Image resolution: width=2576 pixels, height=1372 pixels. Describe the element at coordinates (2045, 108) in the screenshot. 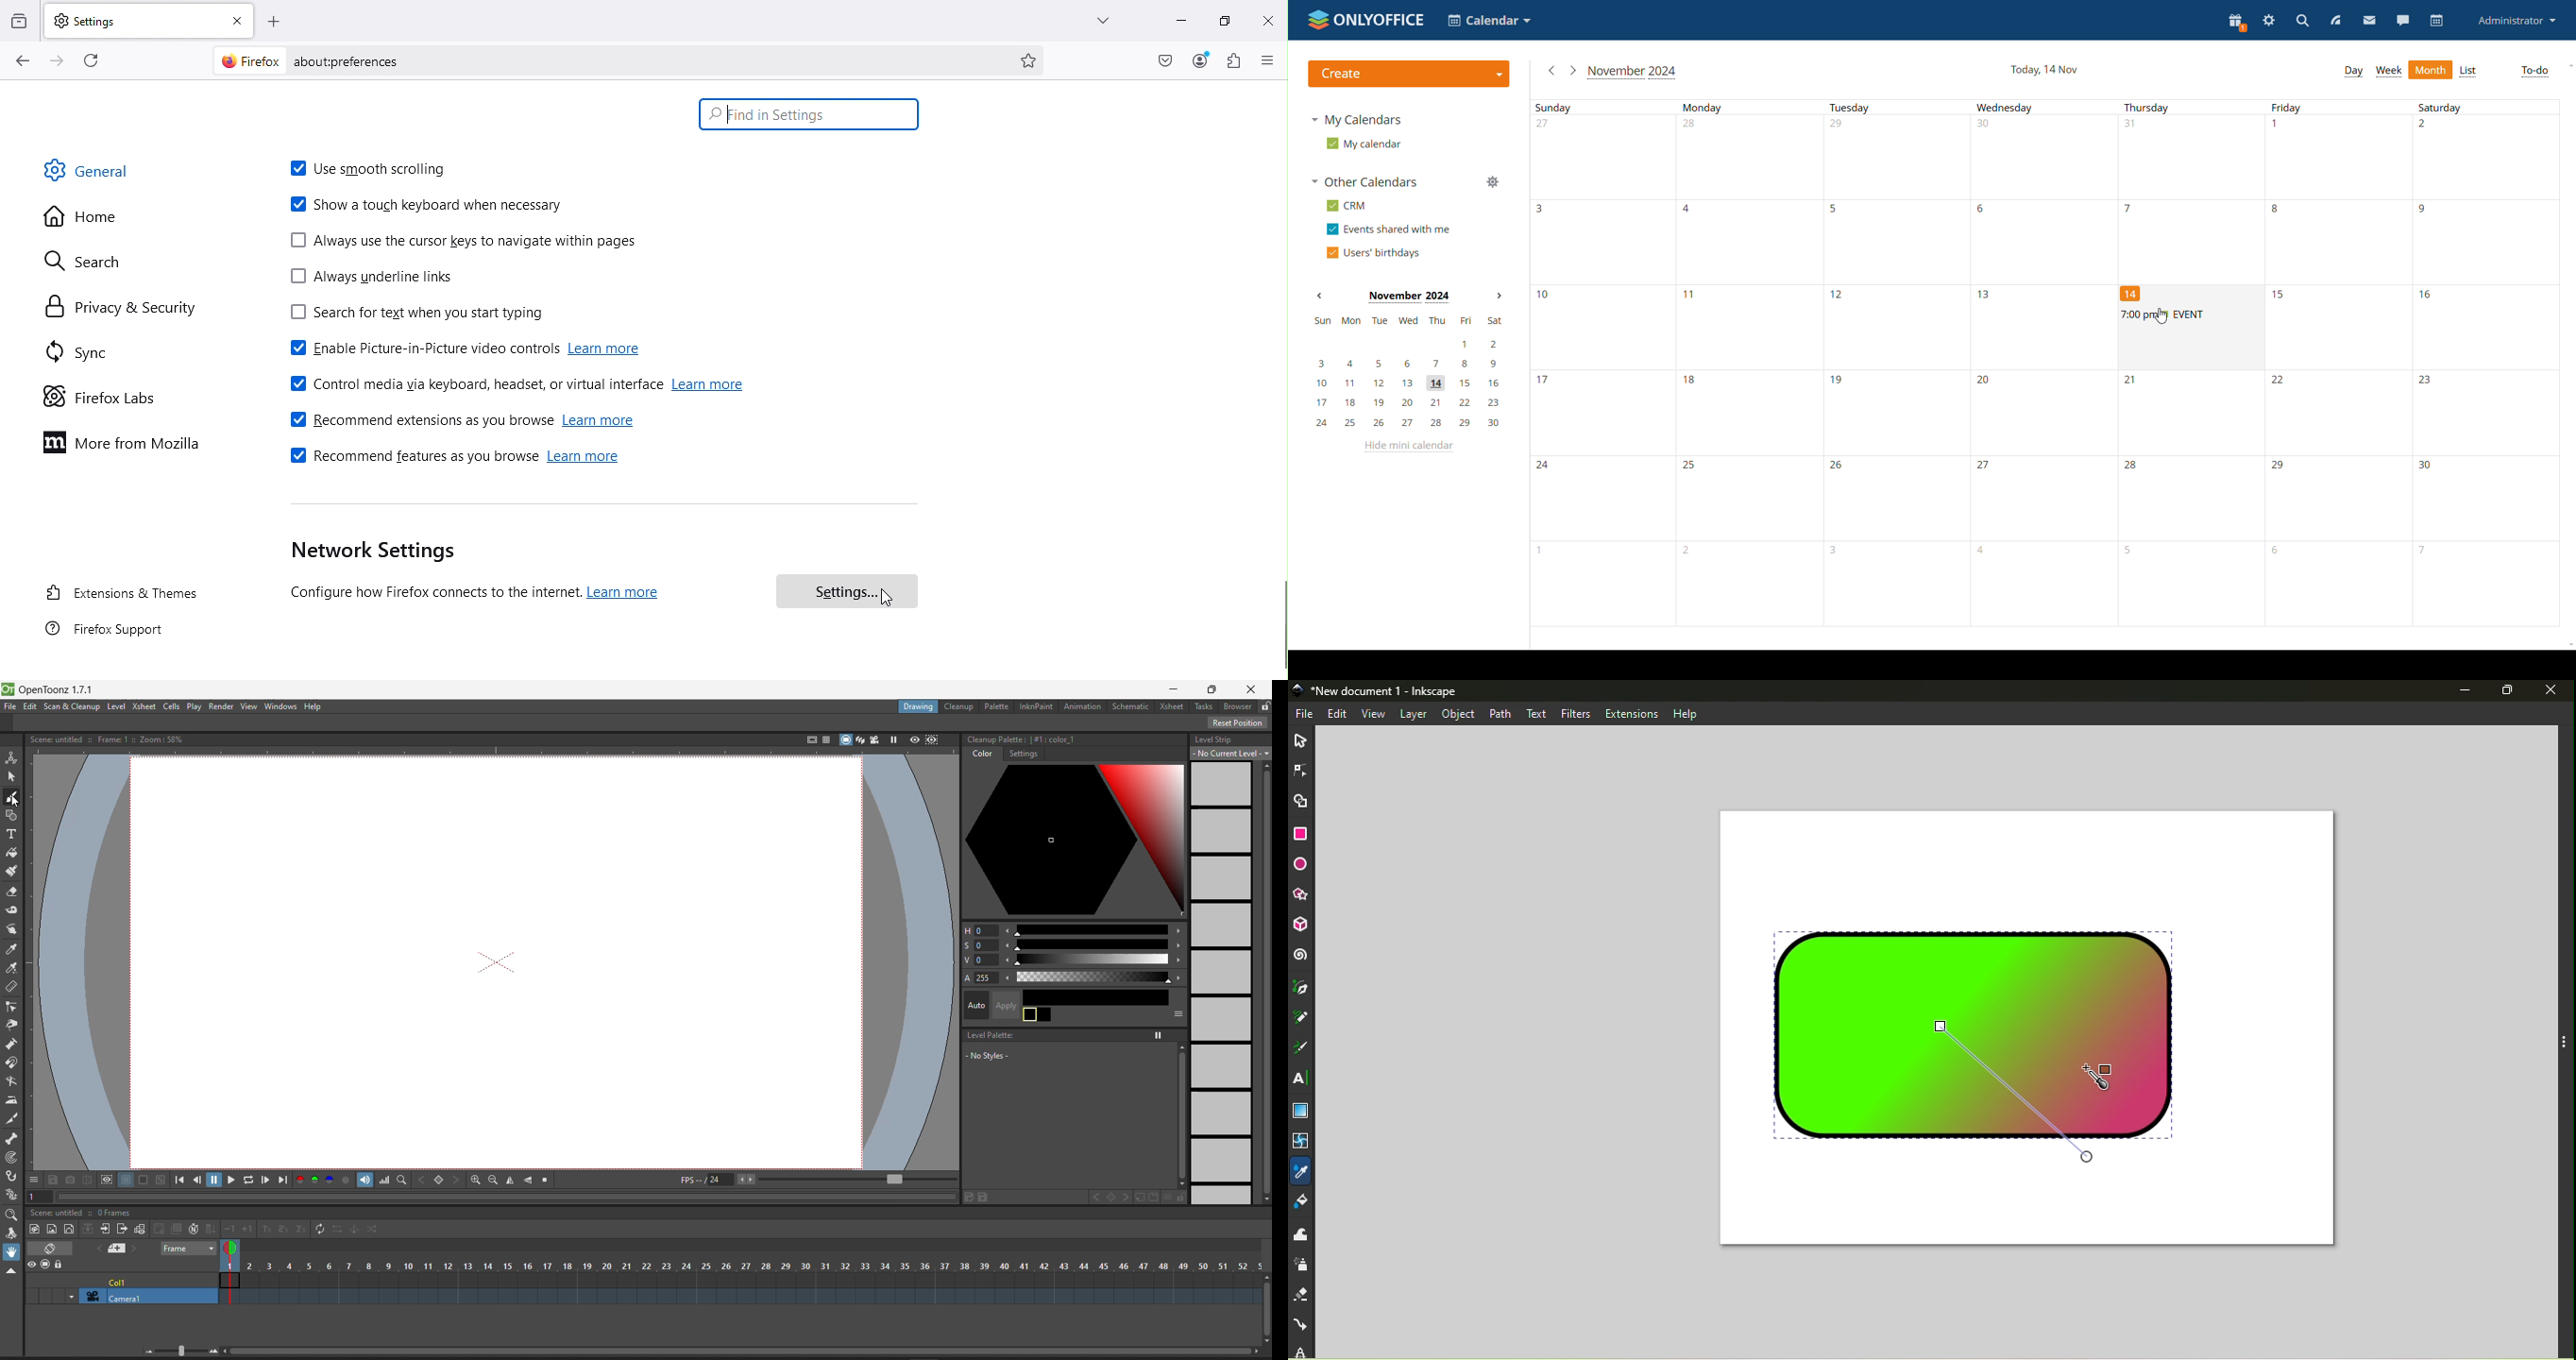

I see `days` at that location.